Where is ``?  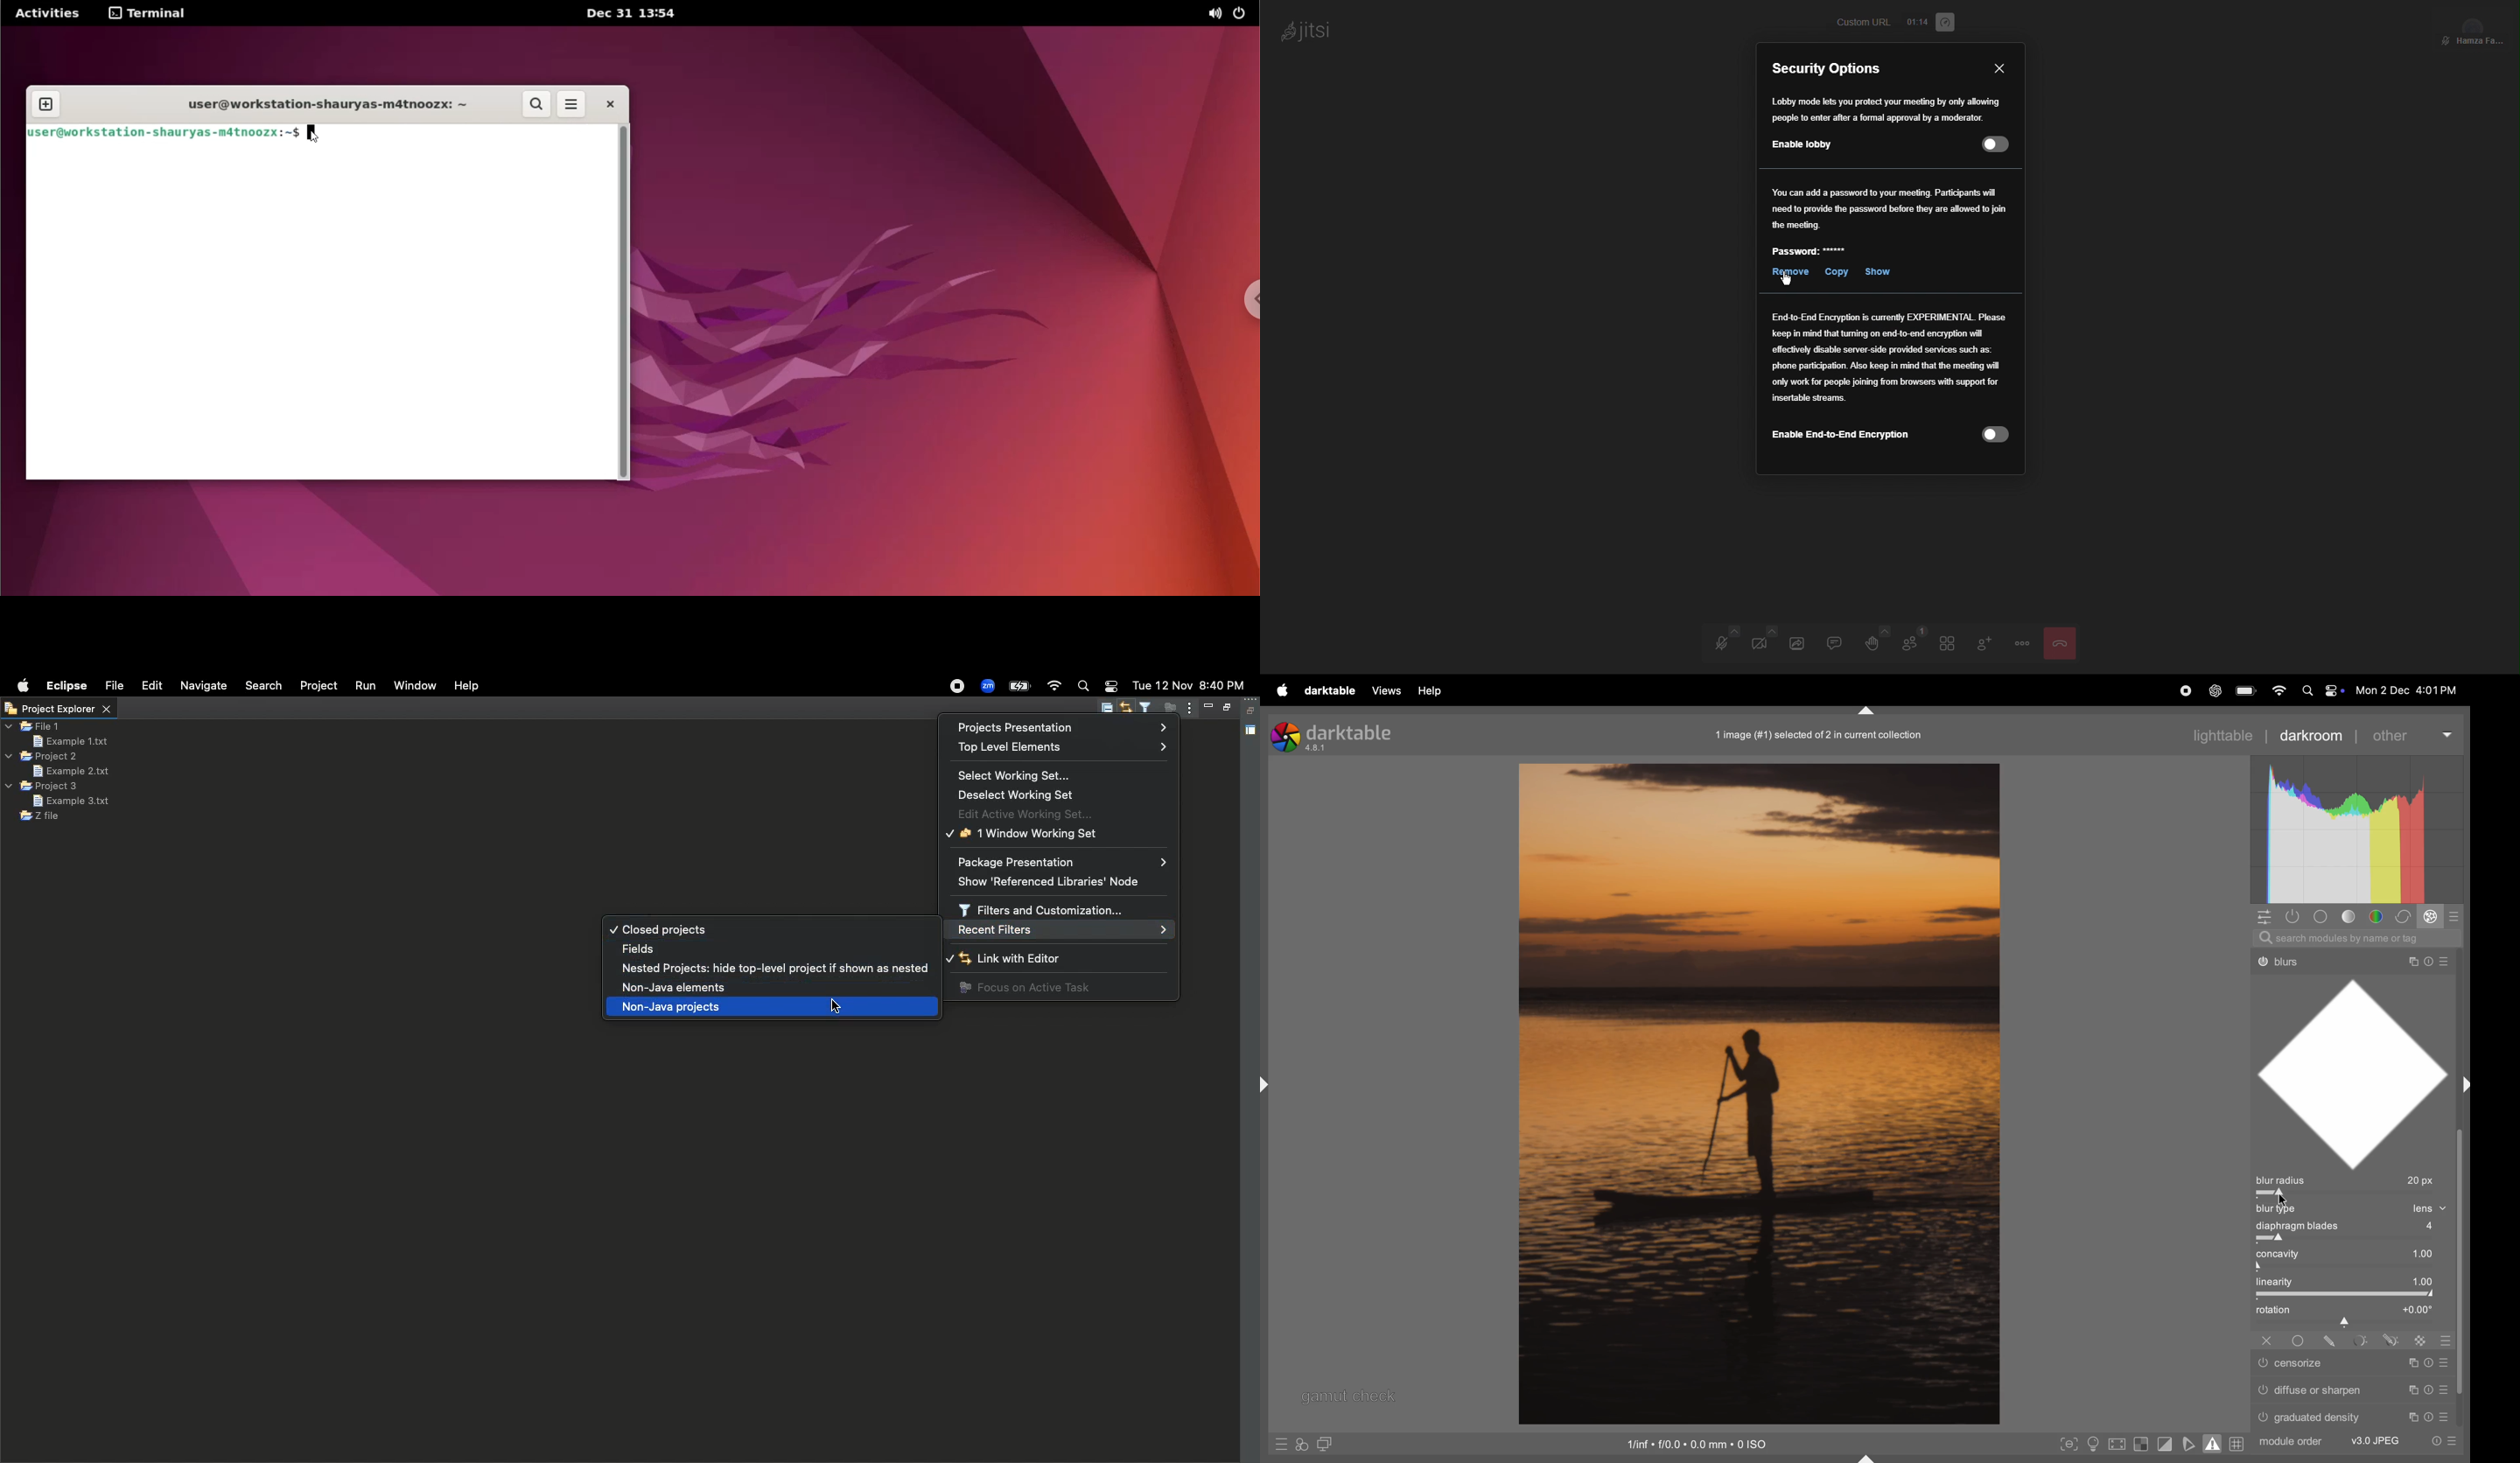
 is located at coordinates (2361, 1341).